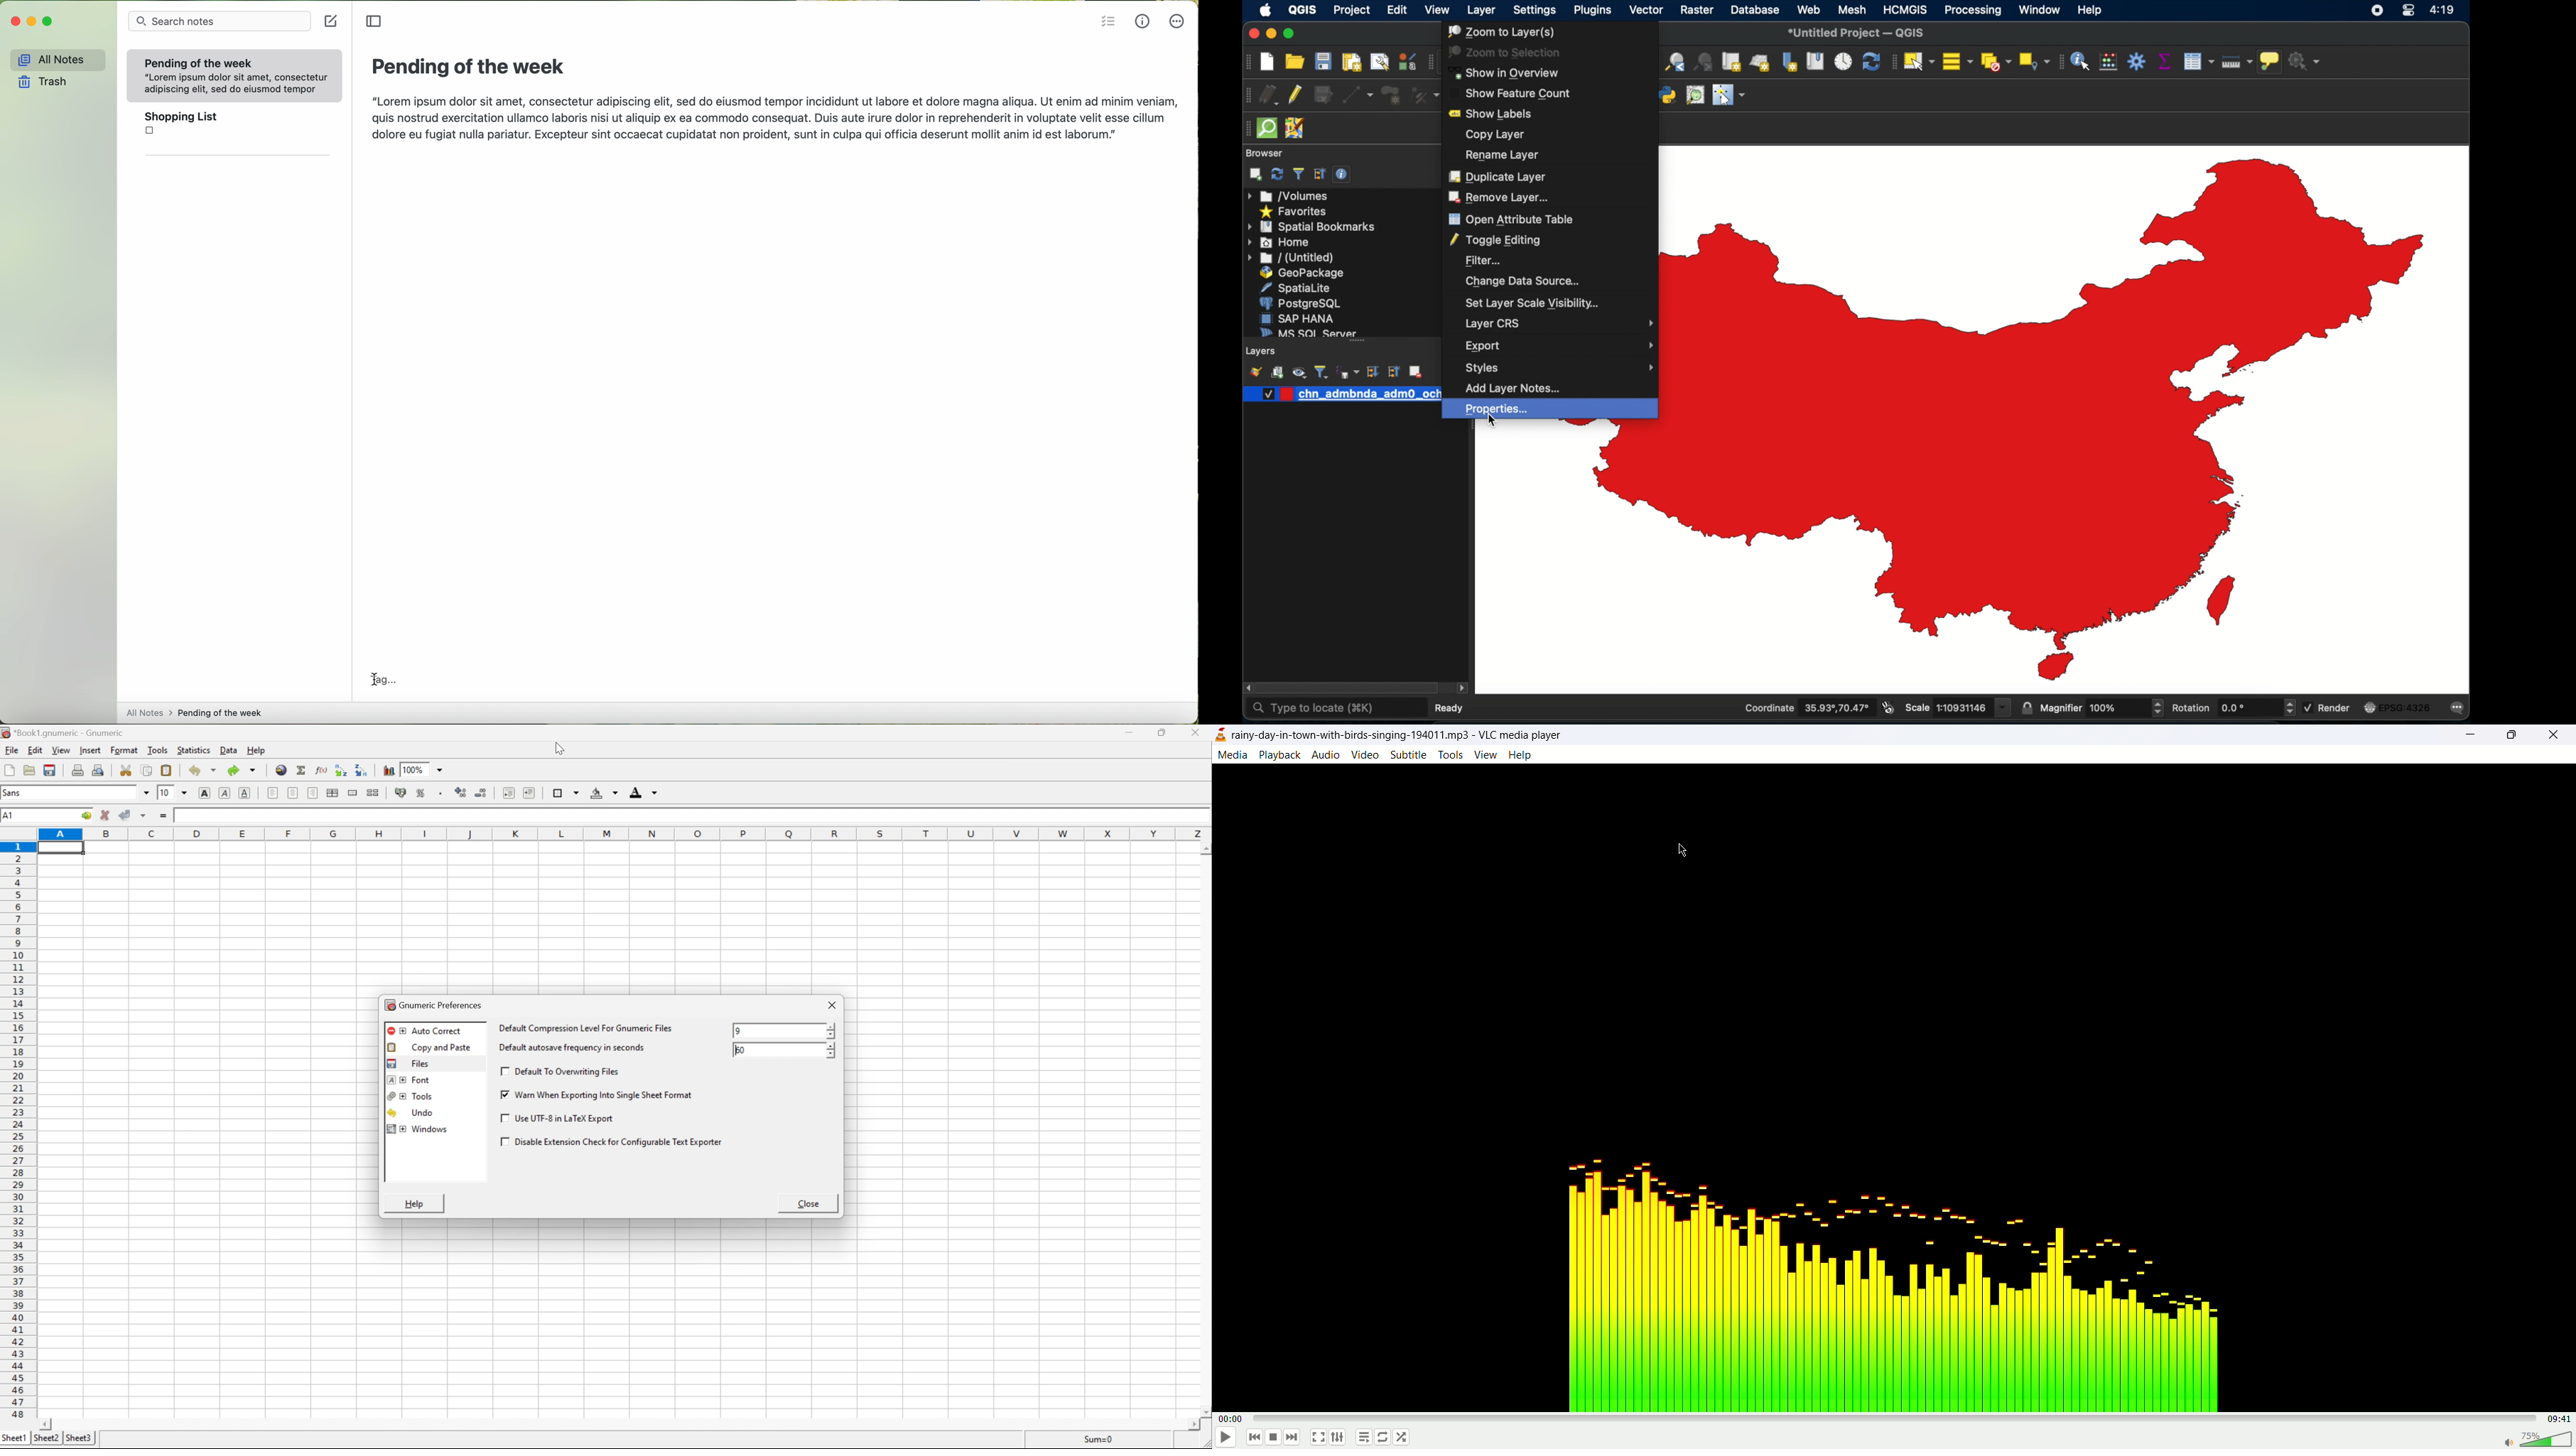 This screenshot has height=1456, width=2576. Describe the element at coordinates (1519, 93) in the screenshot. I see `show feature count` at that location.